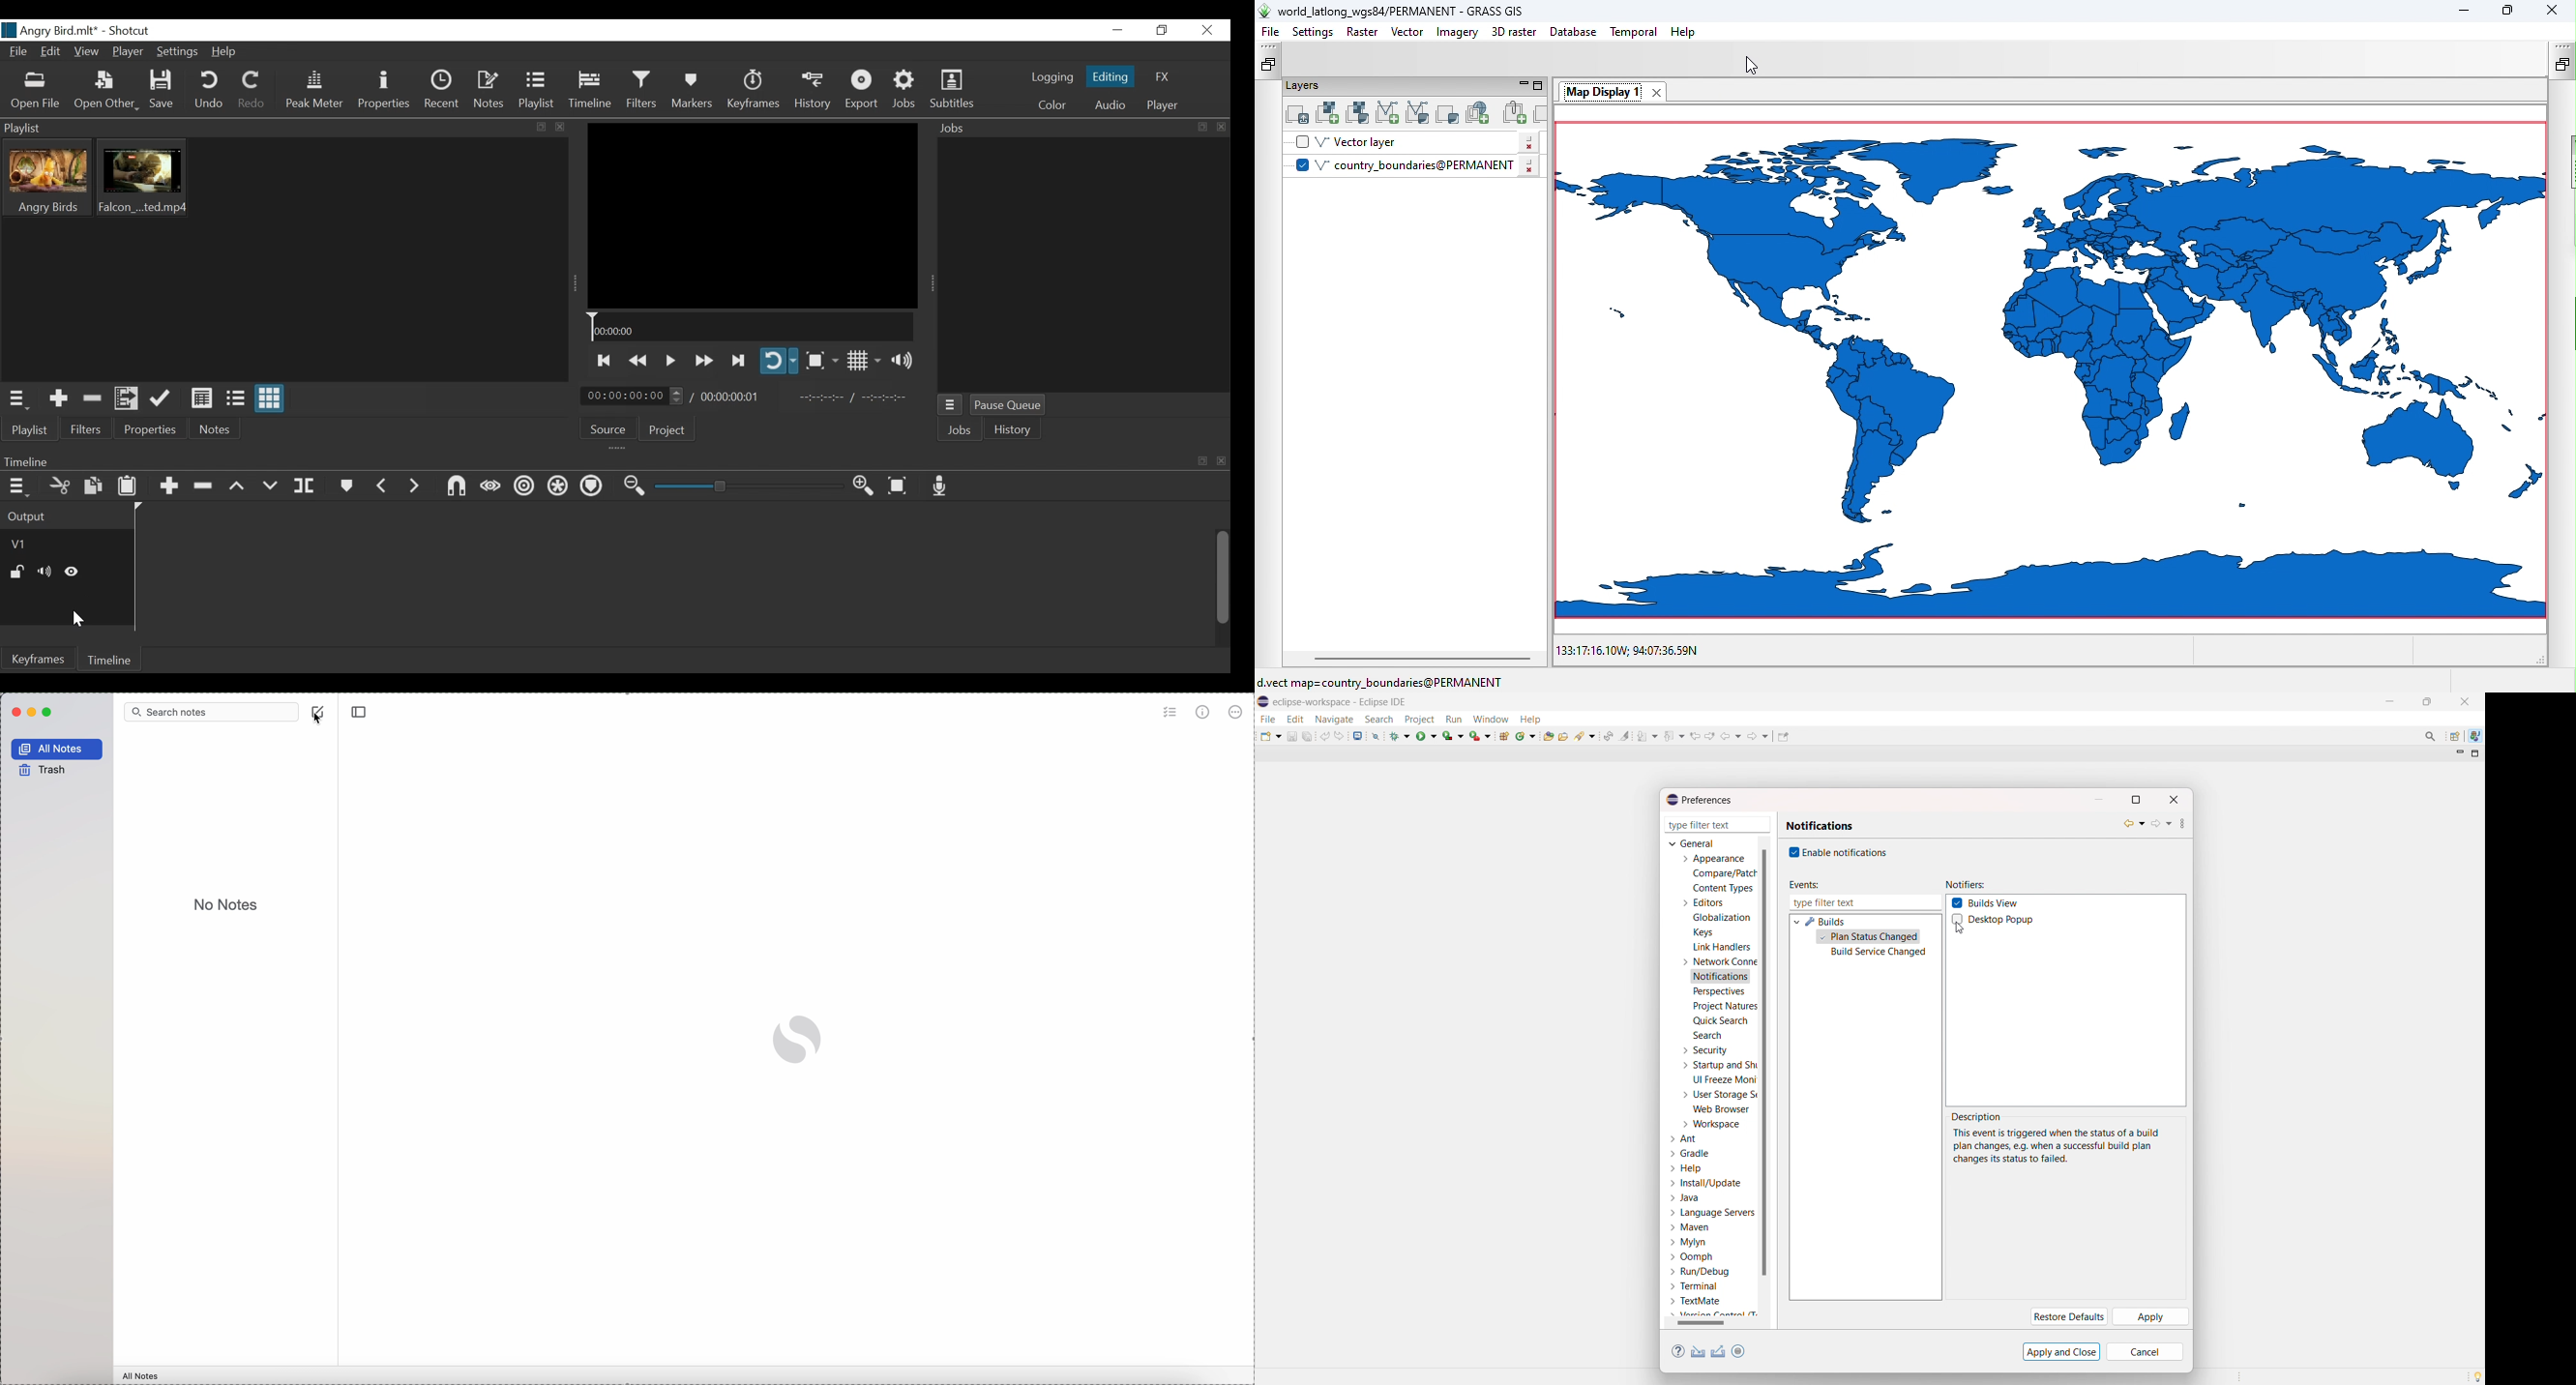  Describe the element at coordinates (1109, 77) in the screenshot. I see `Editing` at that location.